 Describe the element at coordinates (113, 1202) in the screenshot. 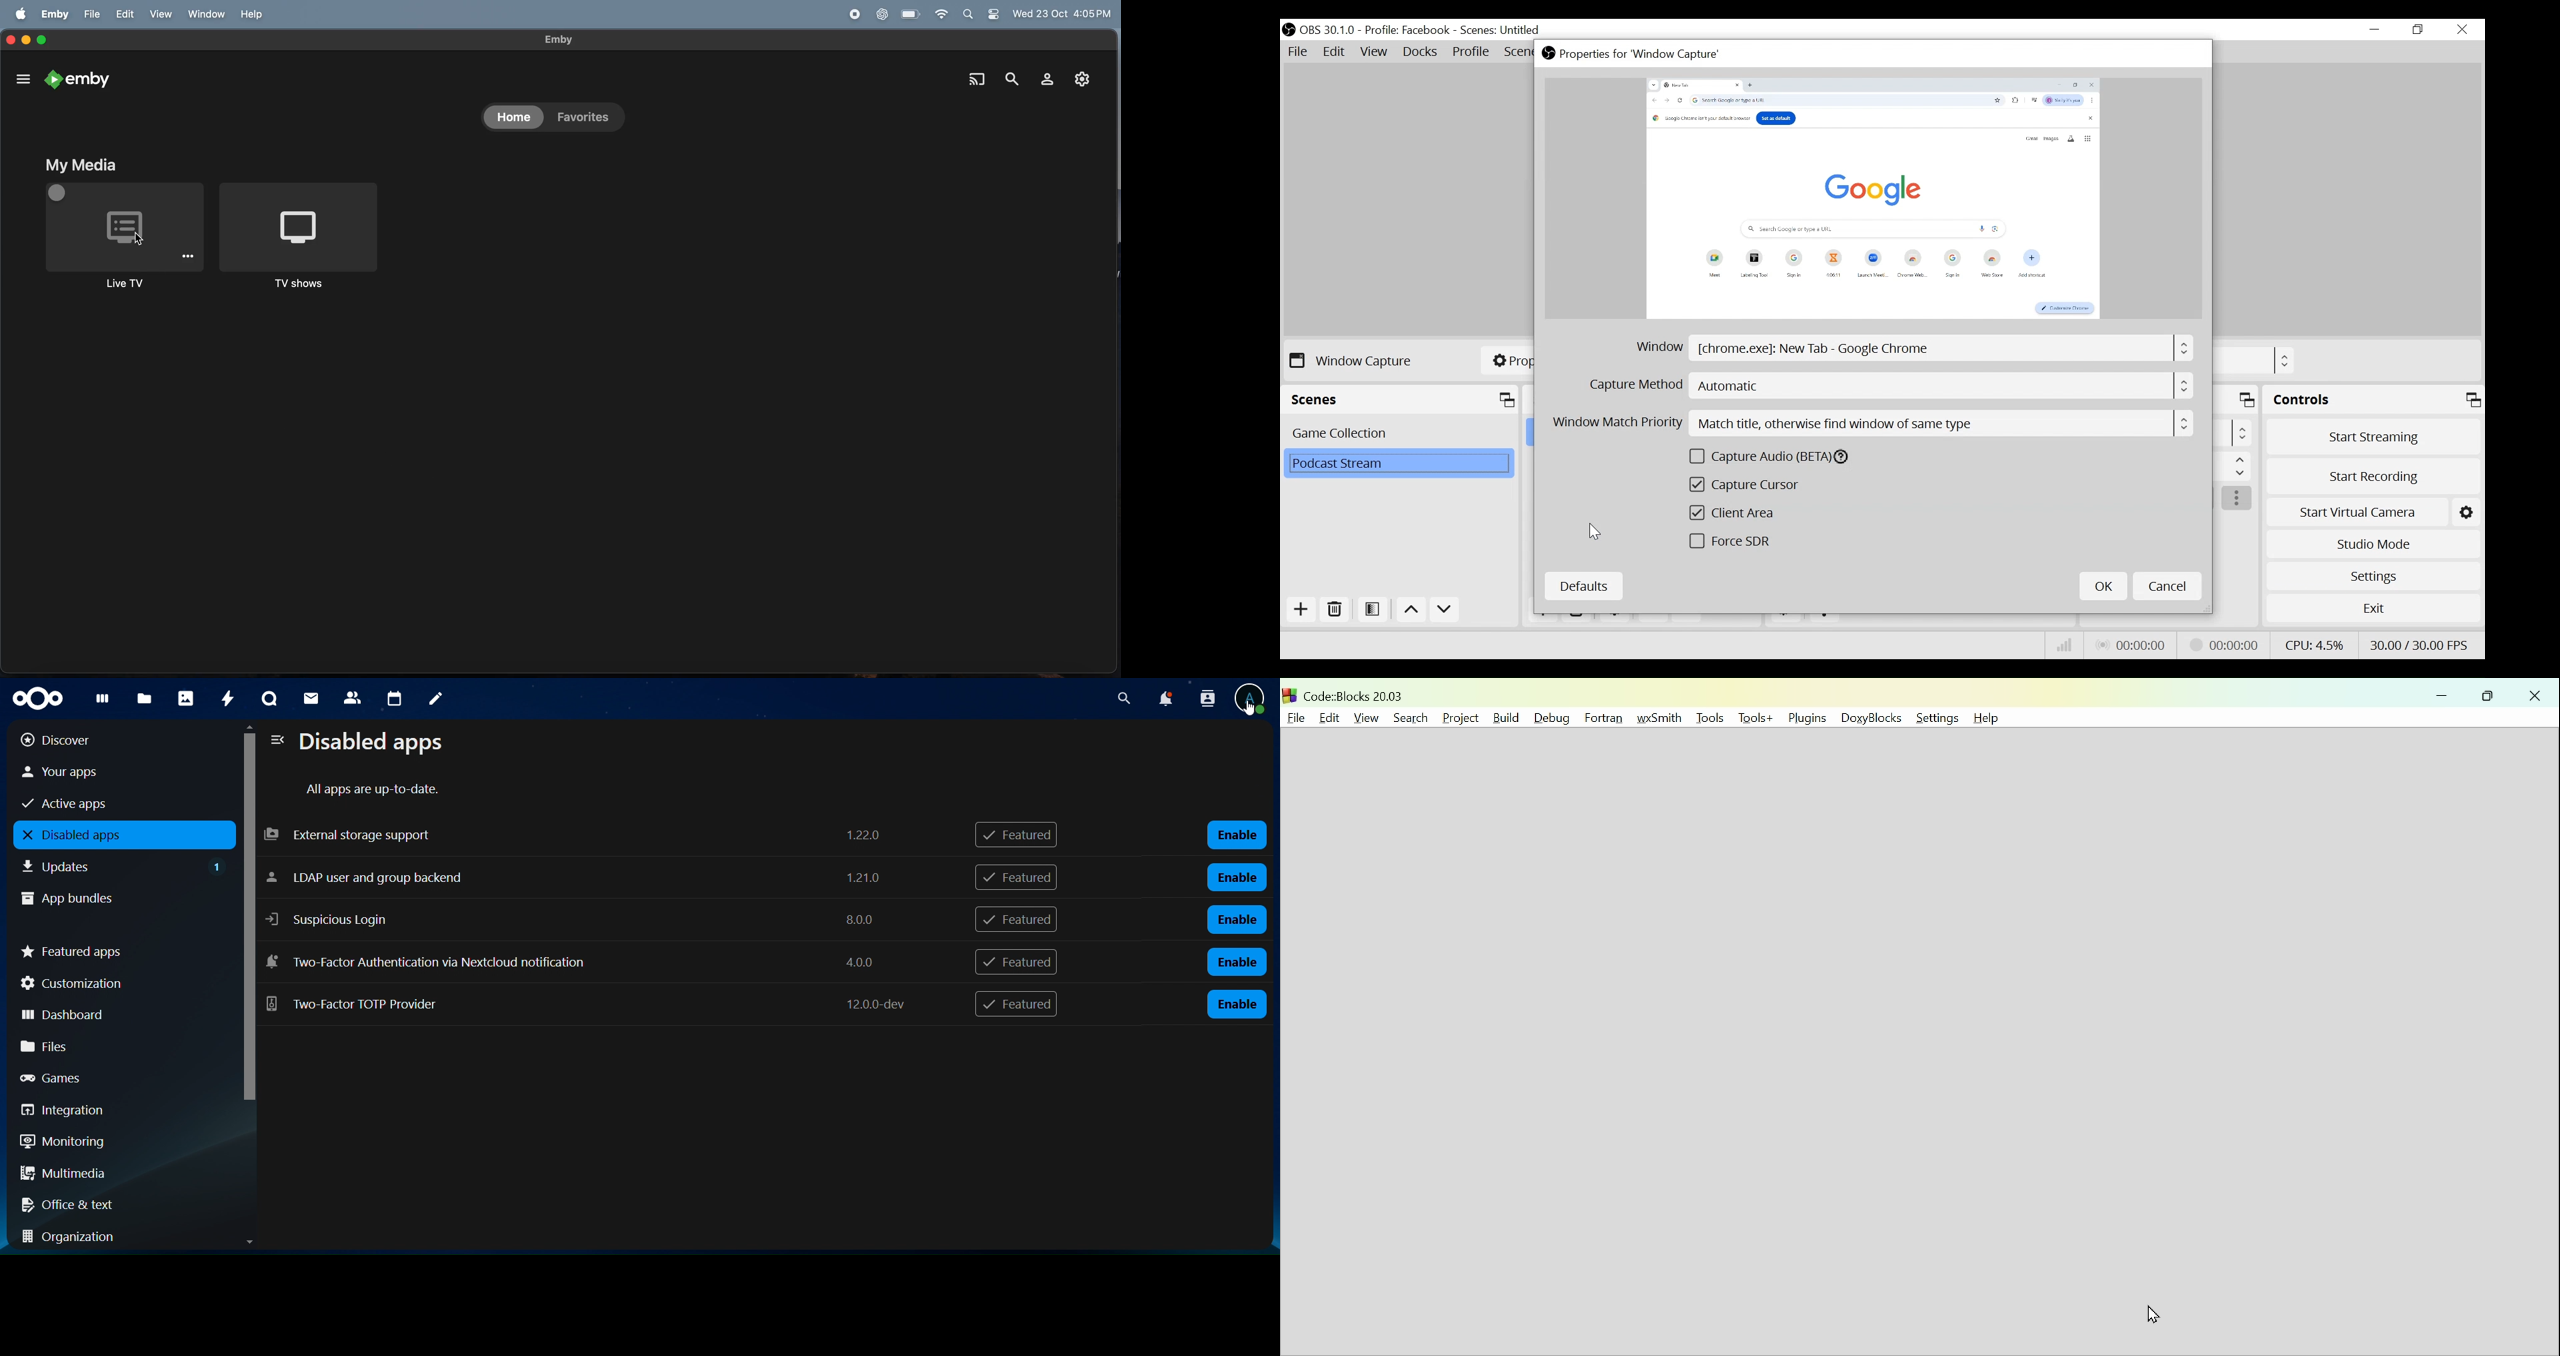

I see `office & text` at that location.